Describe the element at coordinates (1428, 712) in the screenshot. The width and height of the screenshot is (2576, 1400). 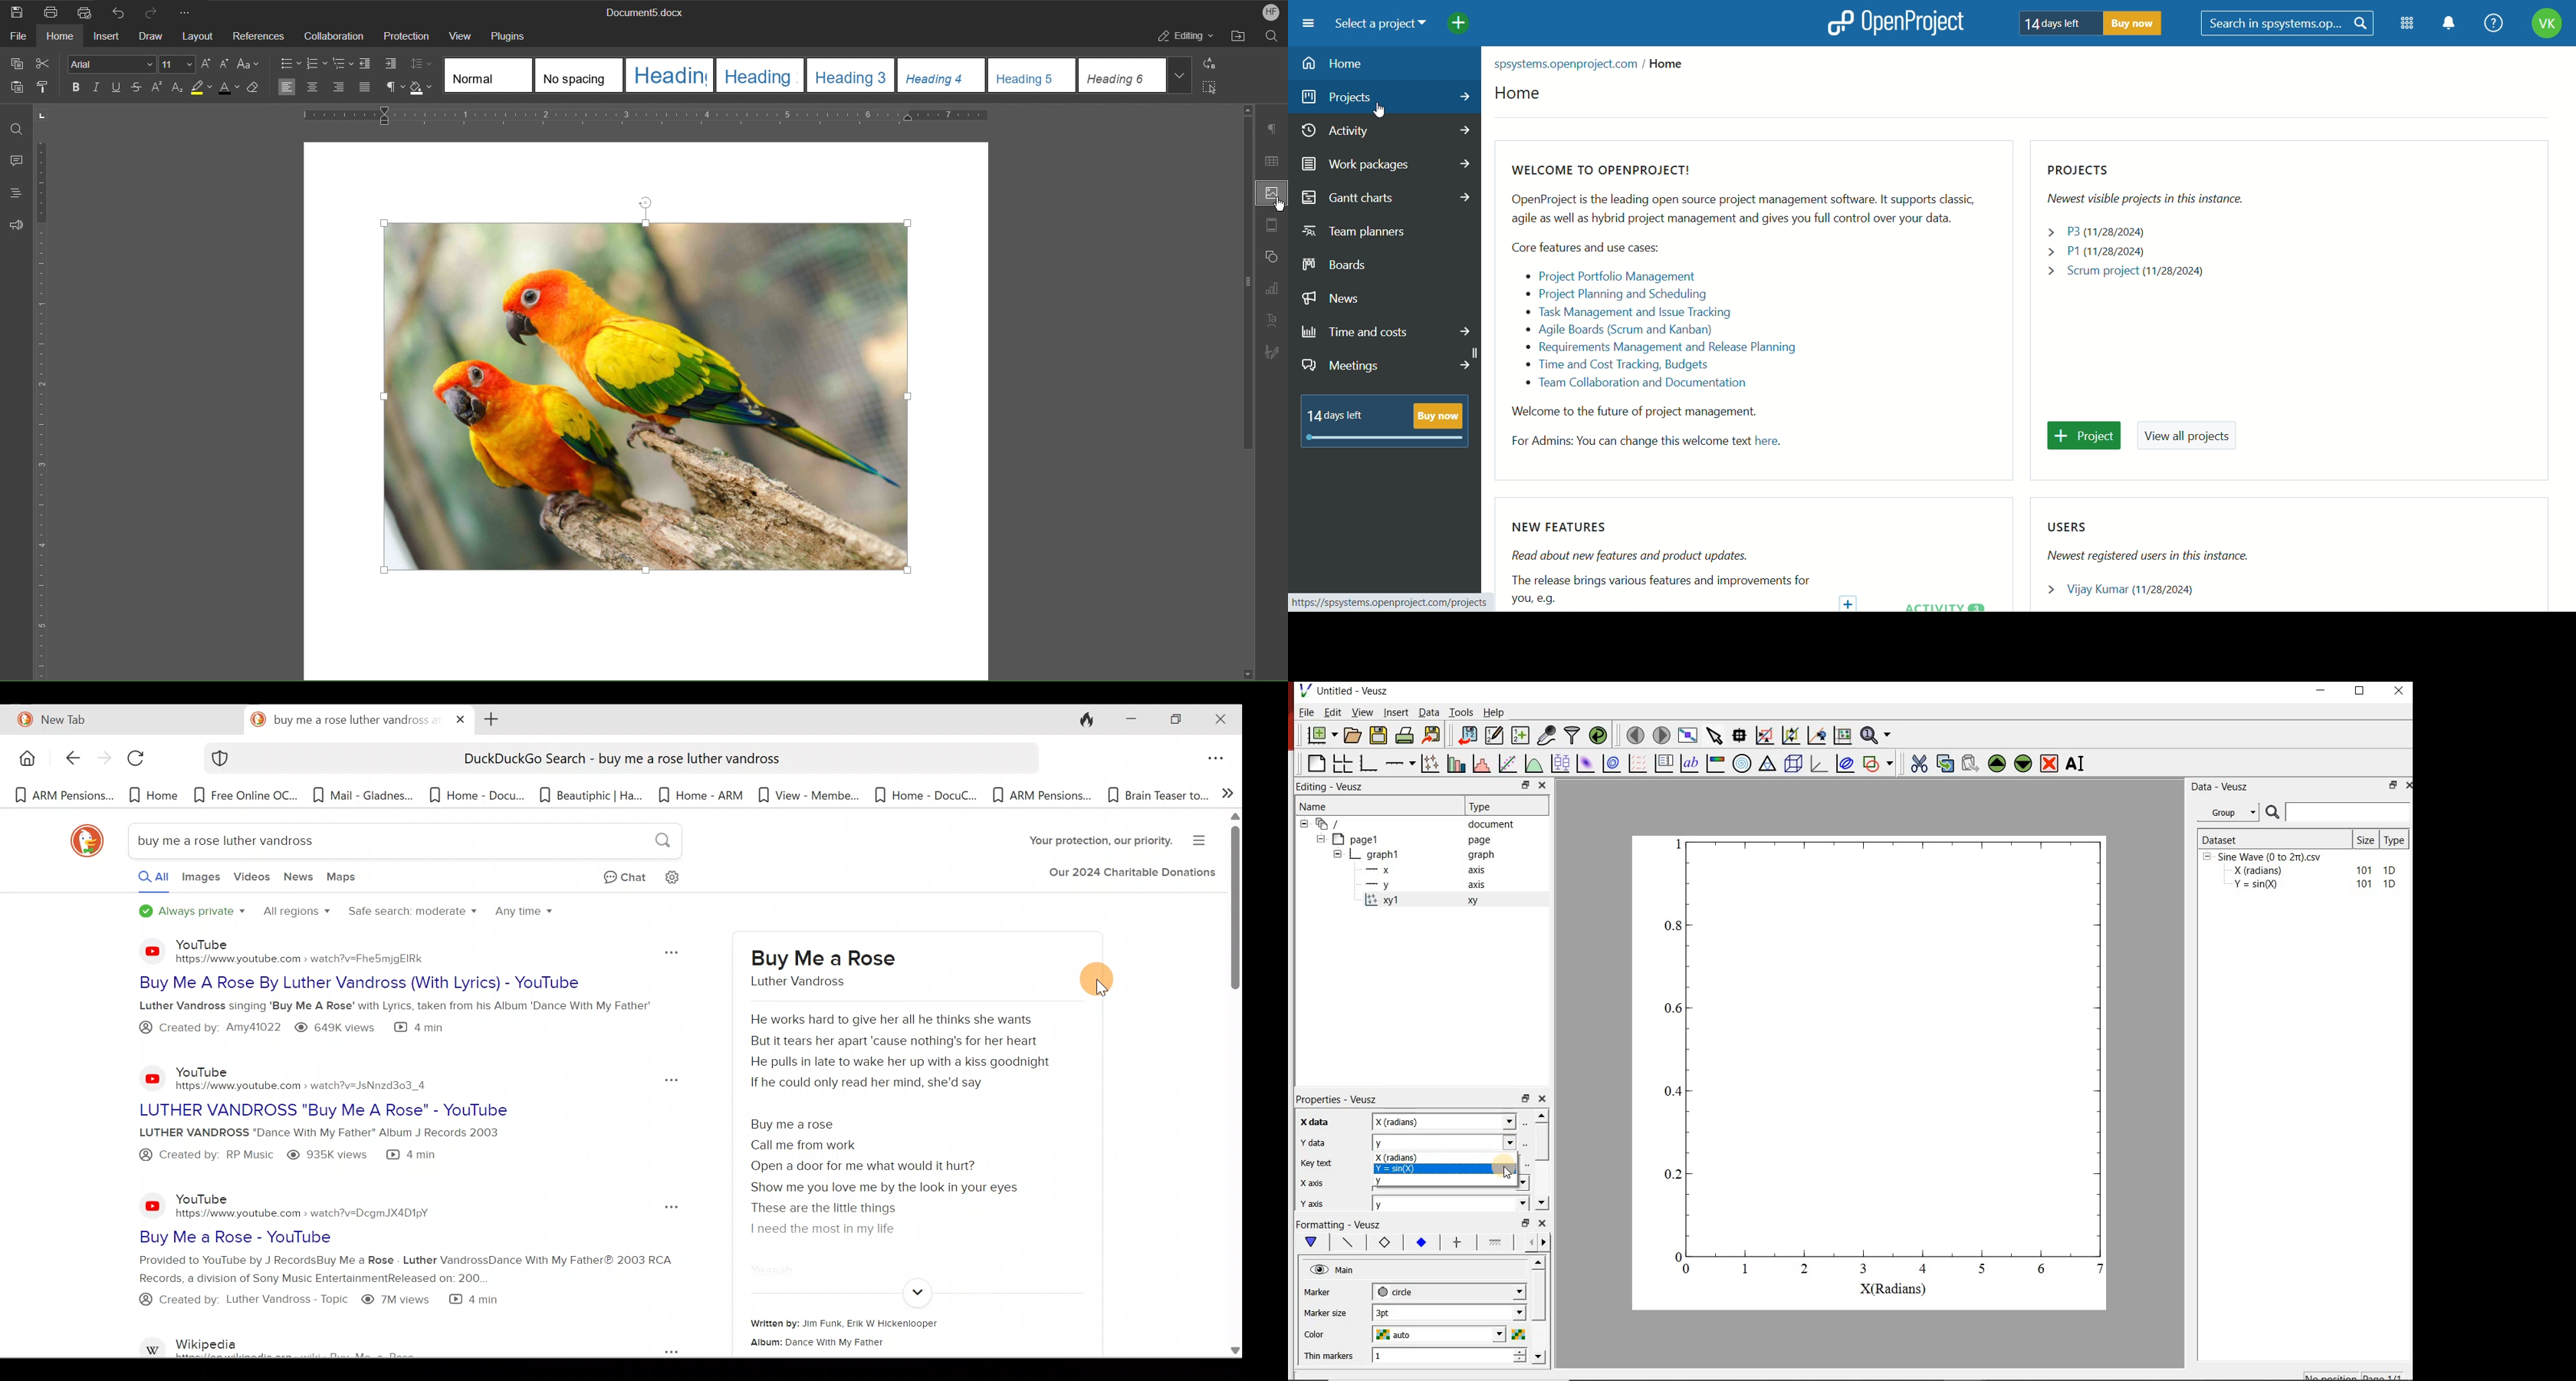
I see `Data` at that location.